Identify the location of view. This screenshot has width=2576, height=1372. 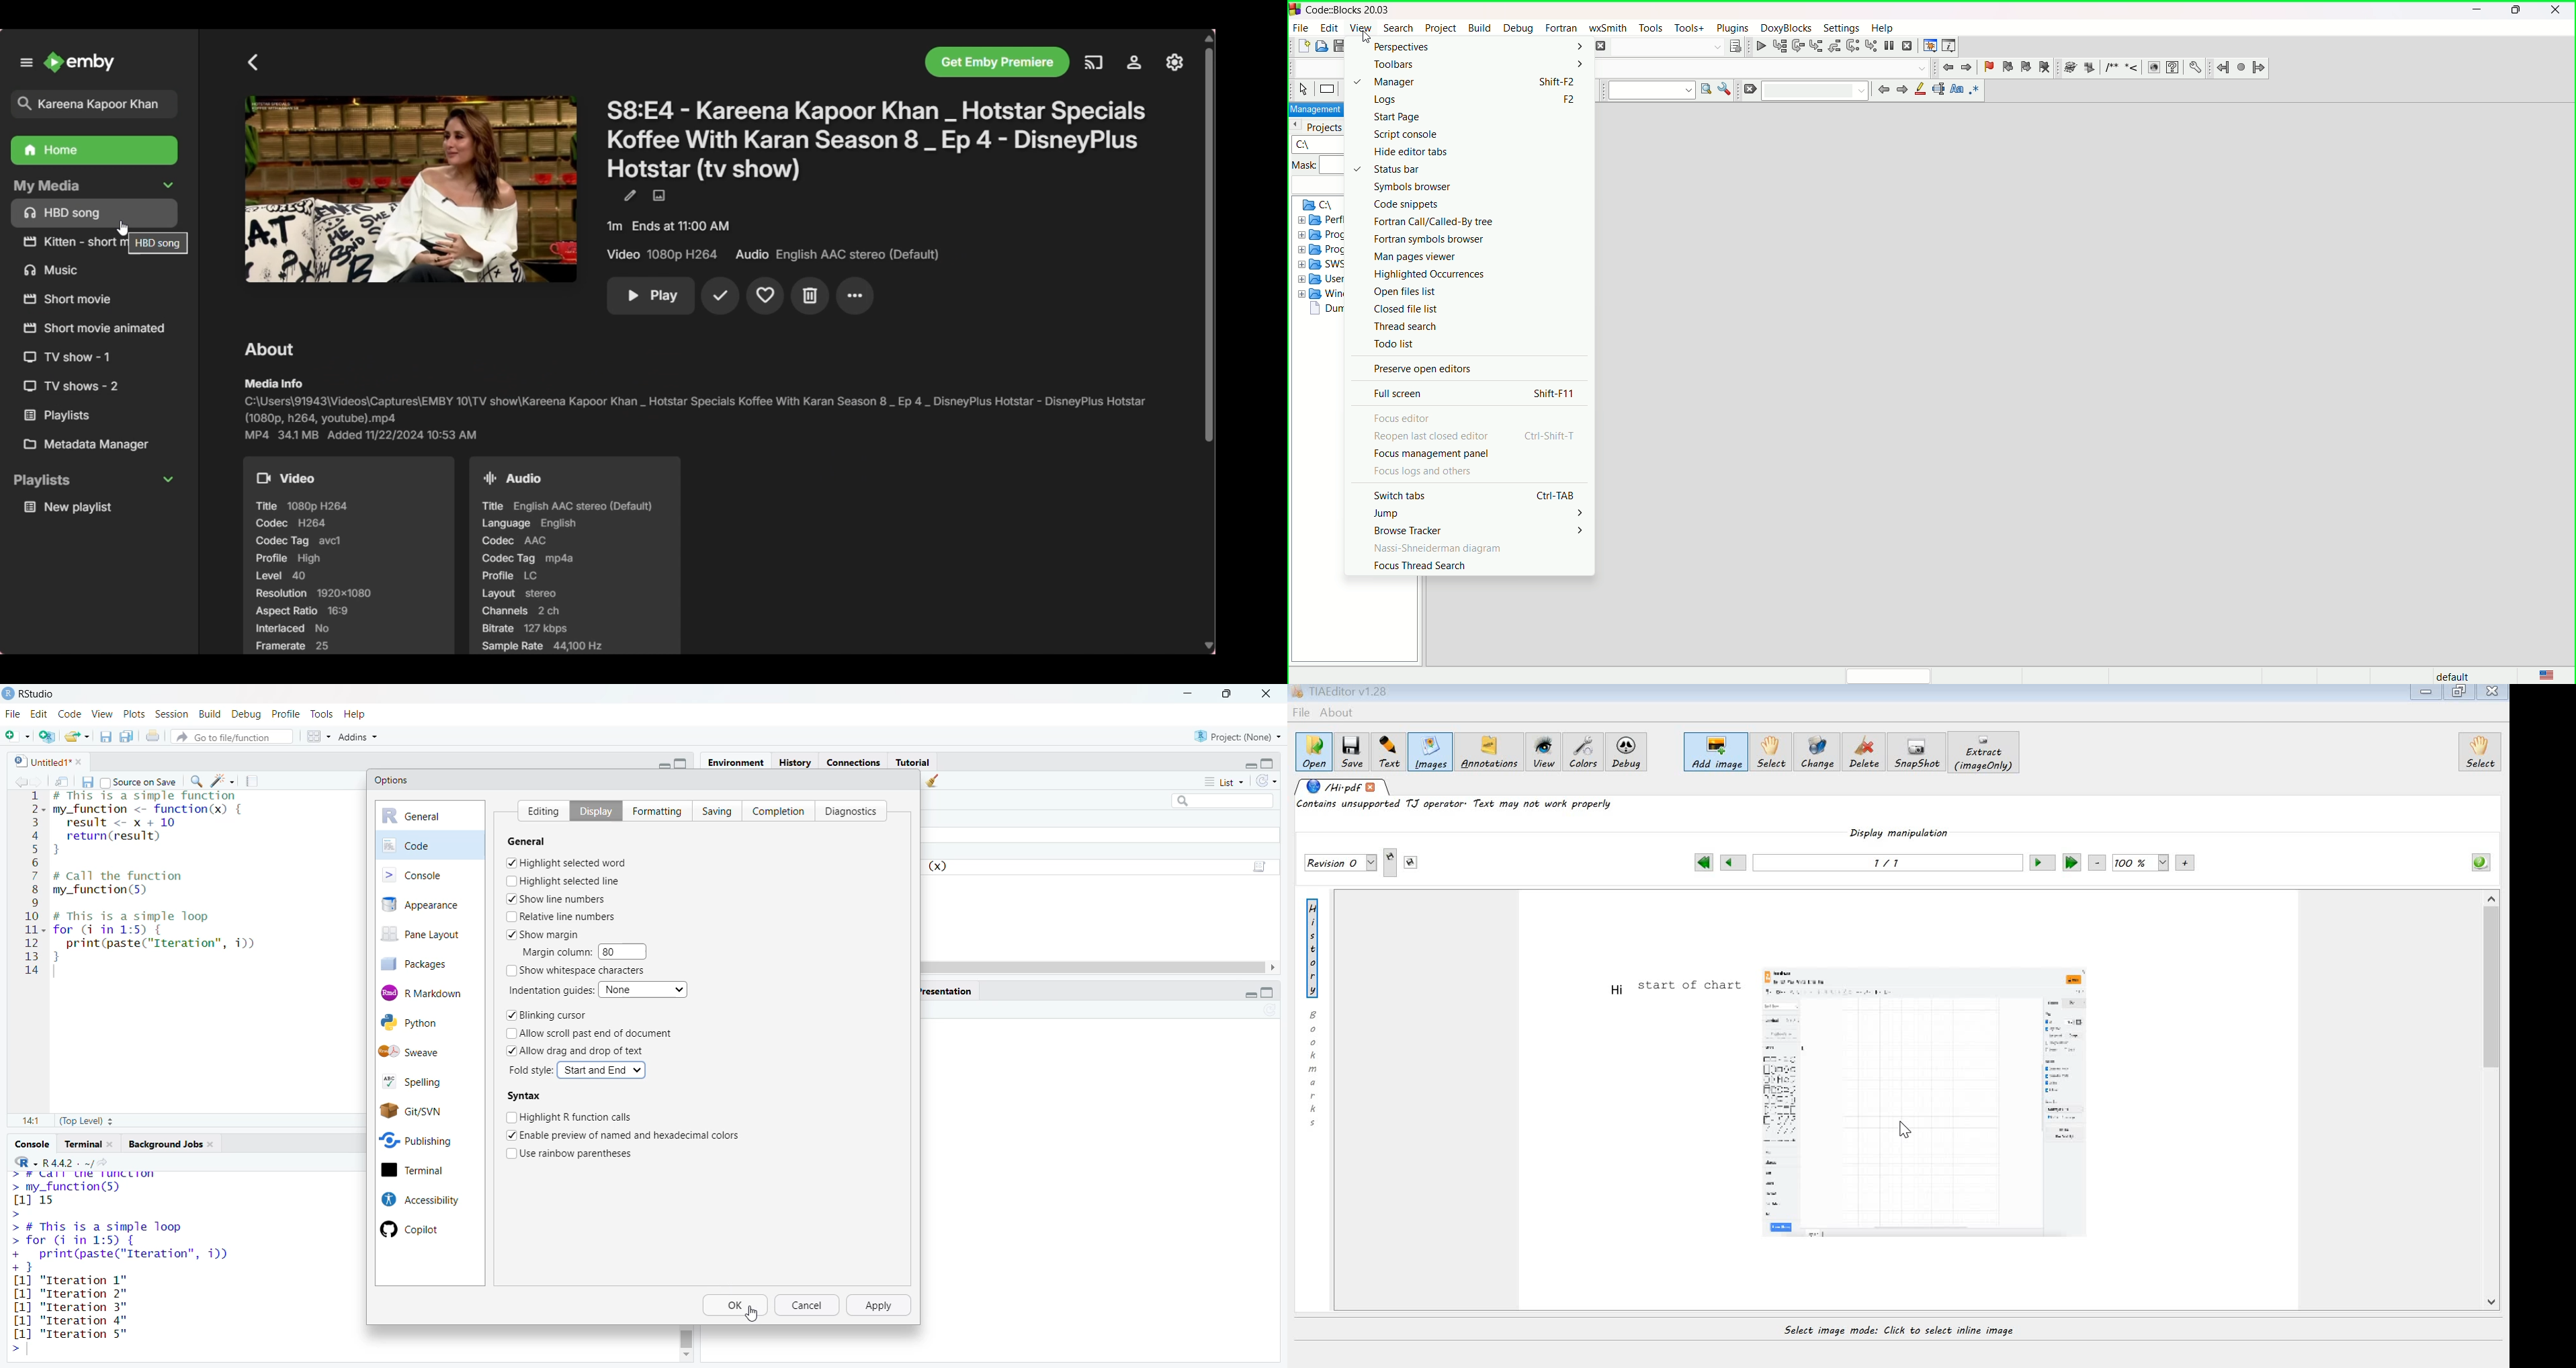
(102, 714).